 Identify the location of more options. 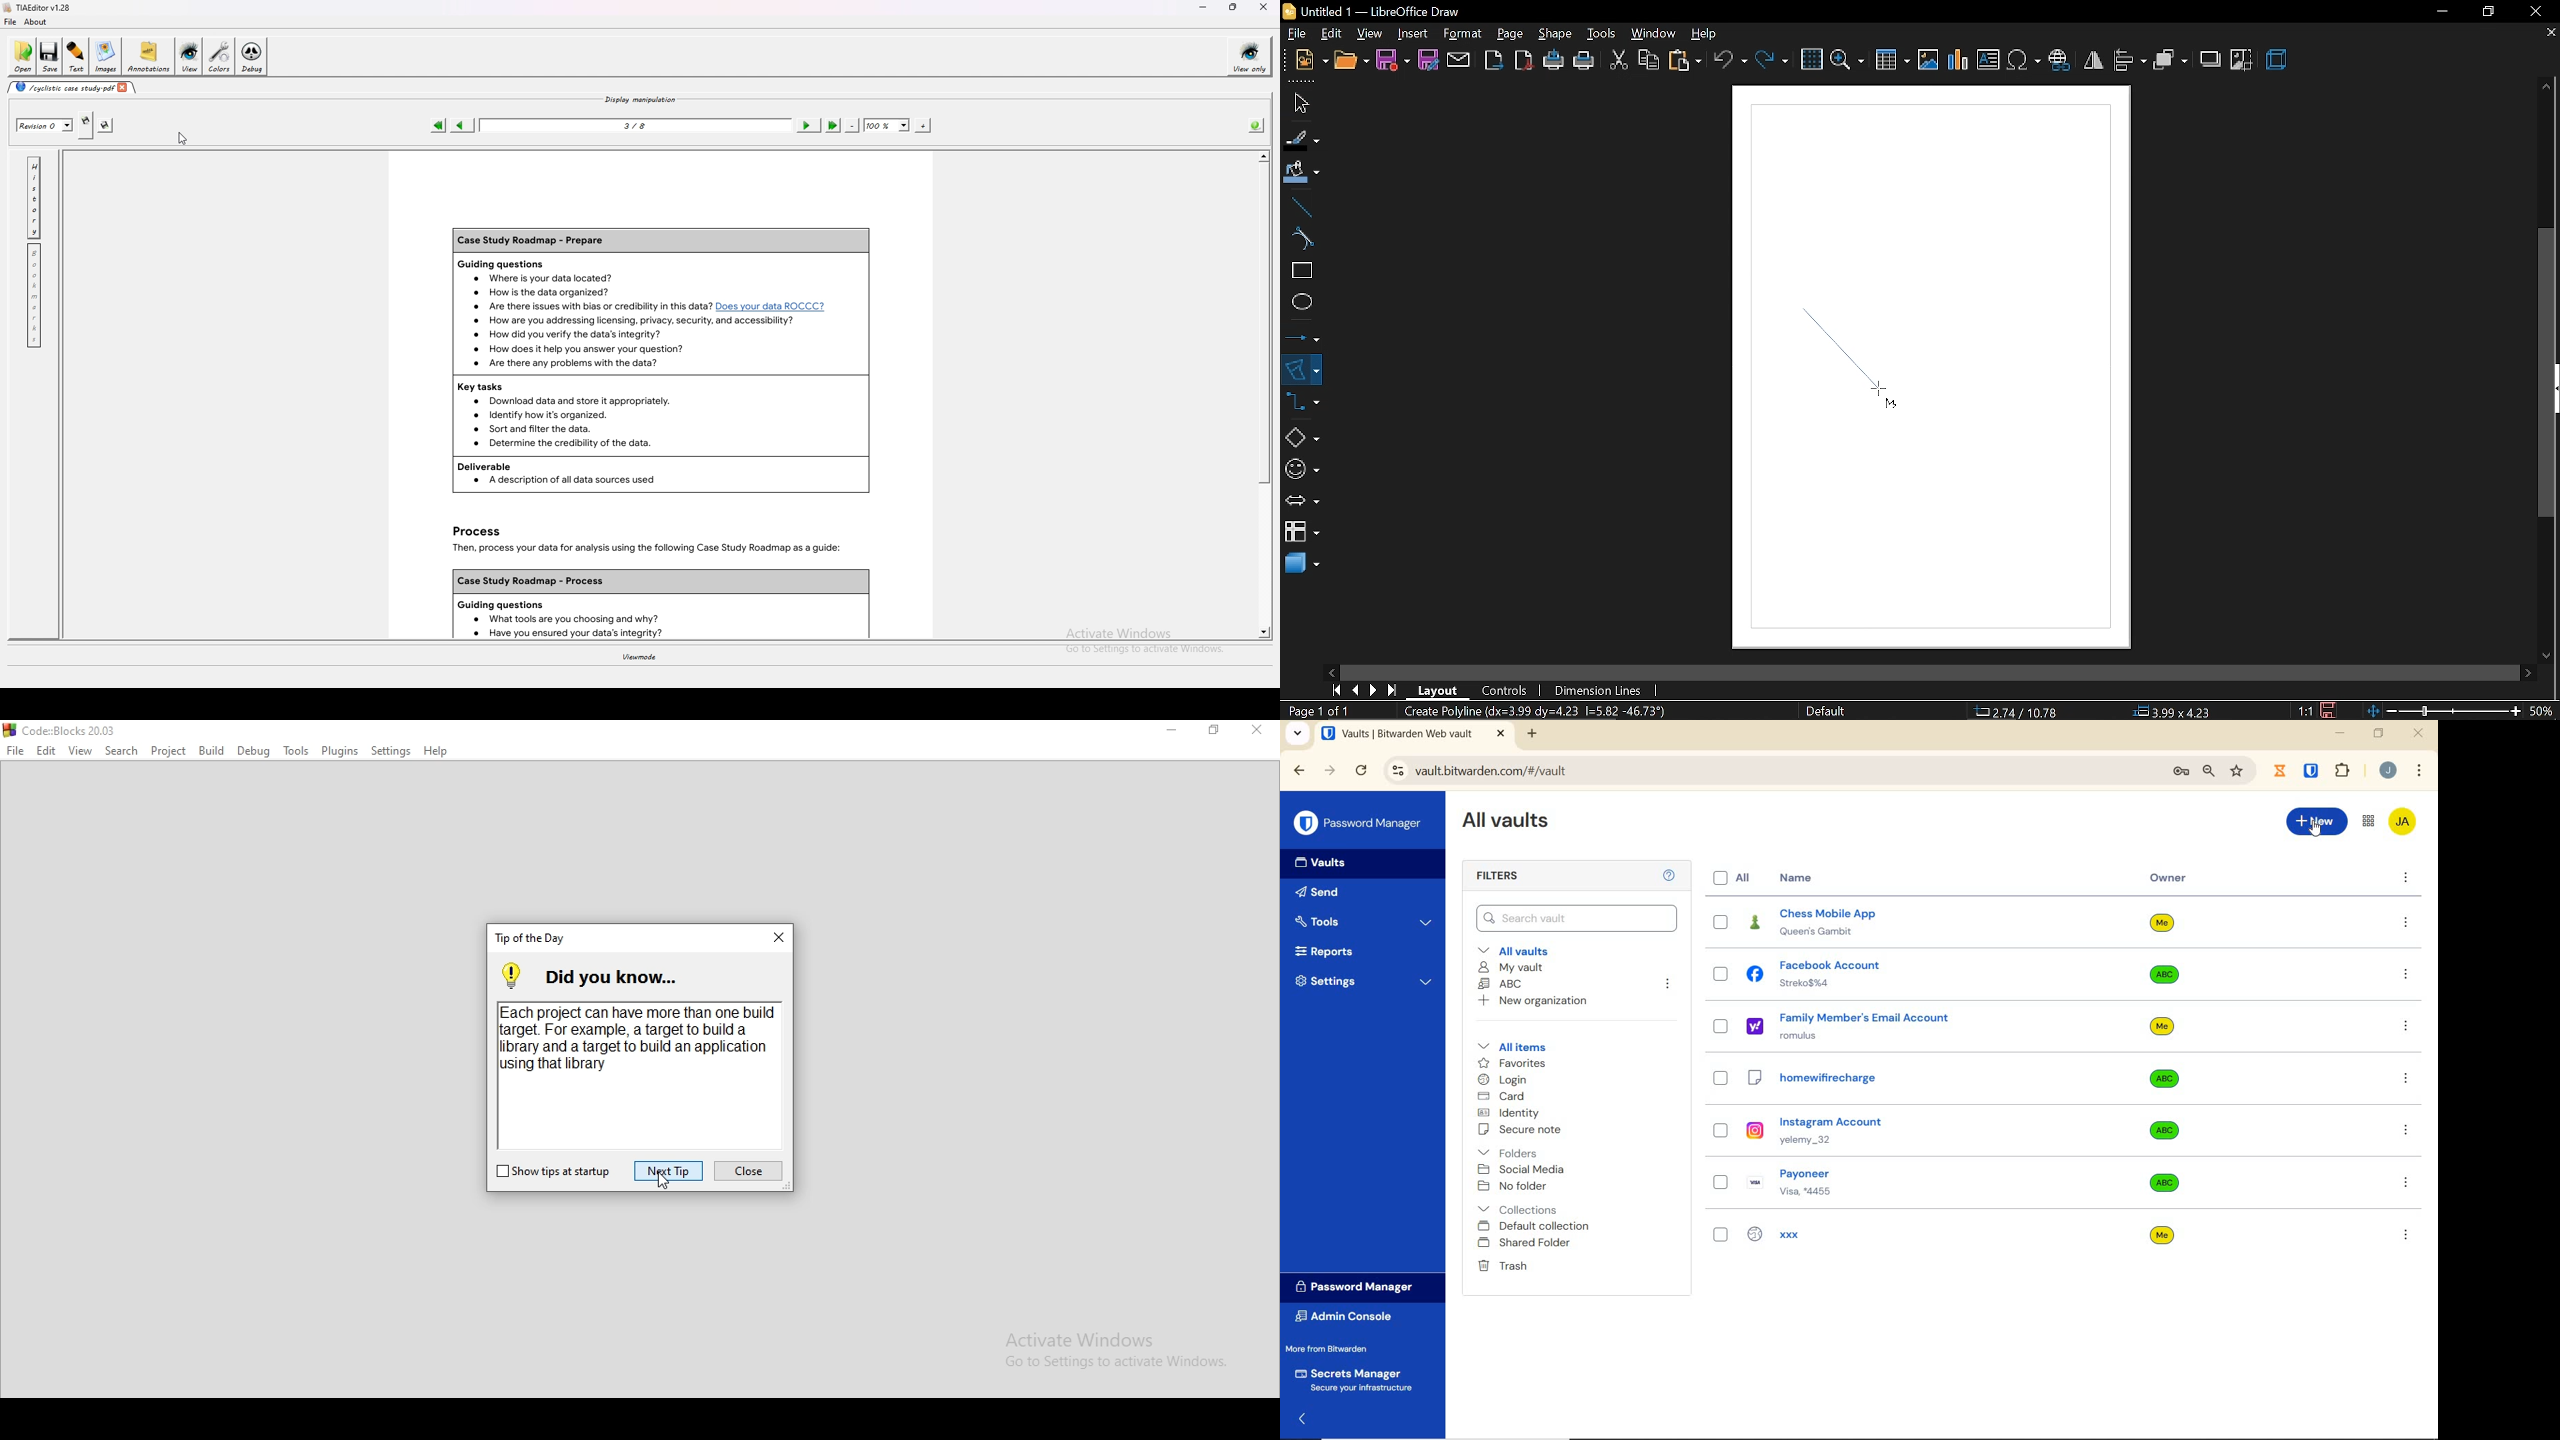
(2408, 1181).